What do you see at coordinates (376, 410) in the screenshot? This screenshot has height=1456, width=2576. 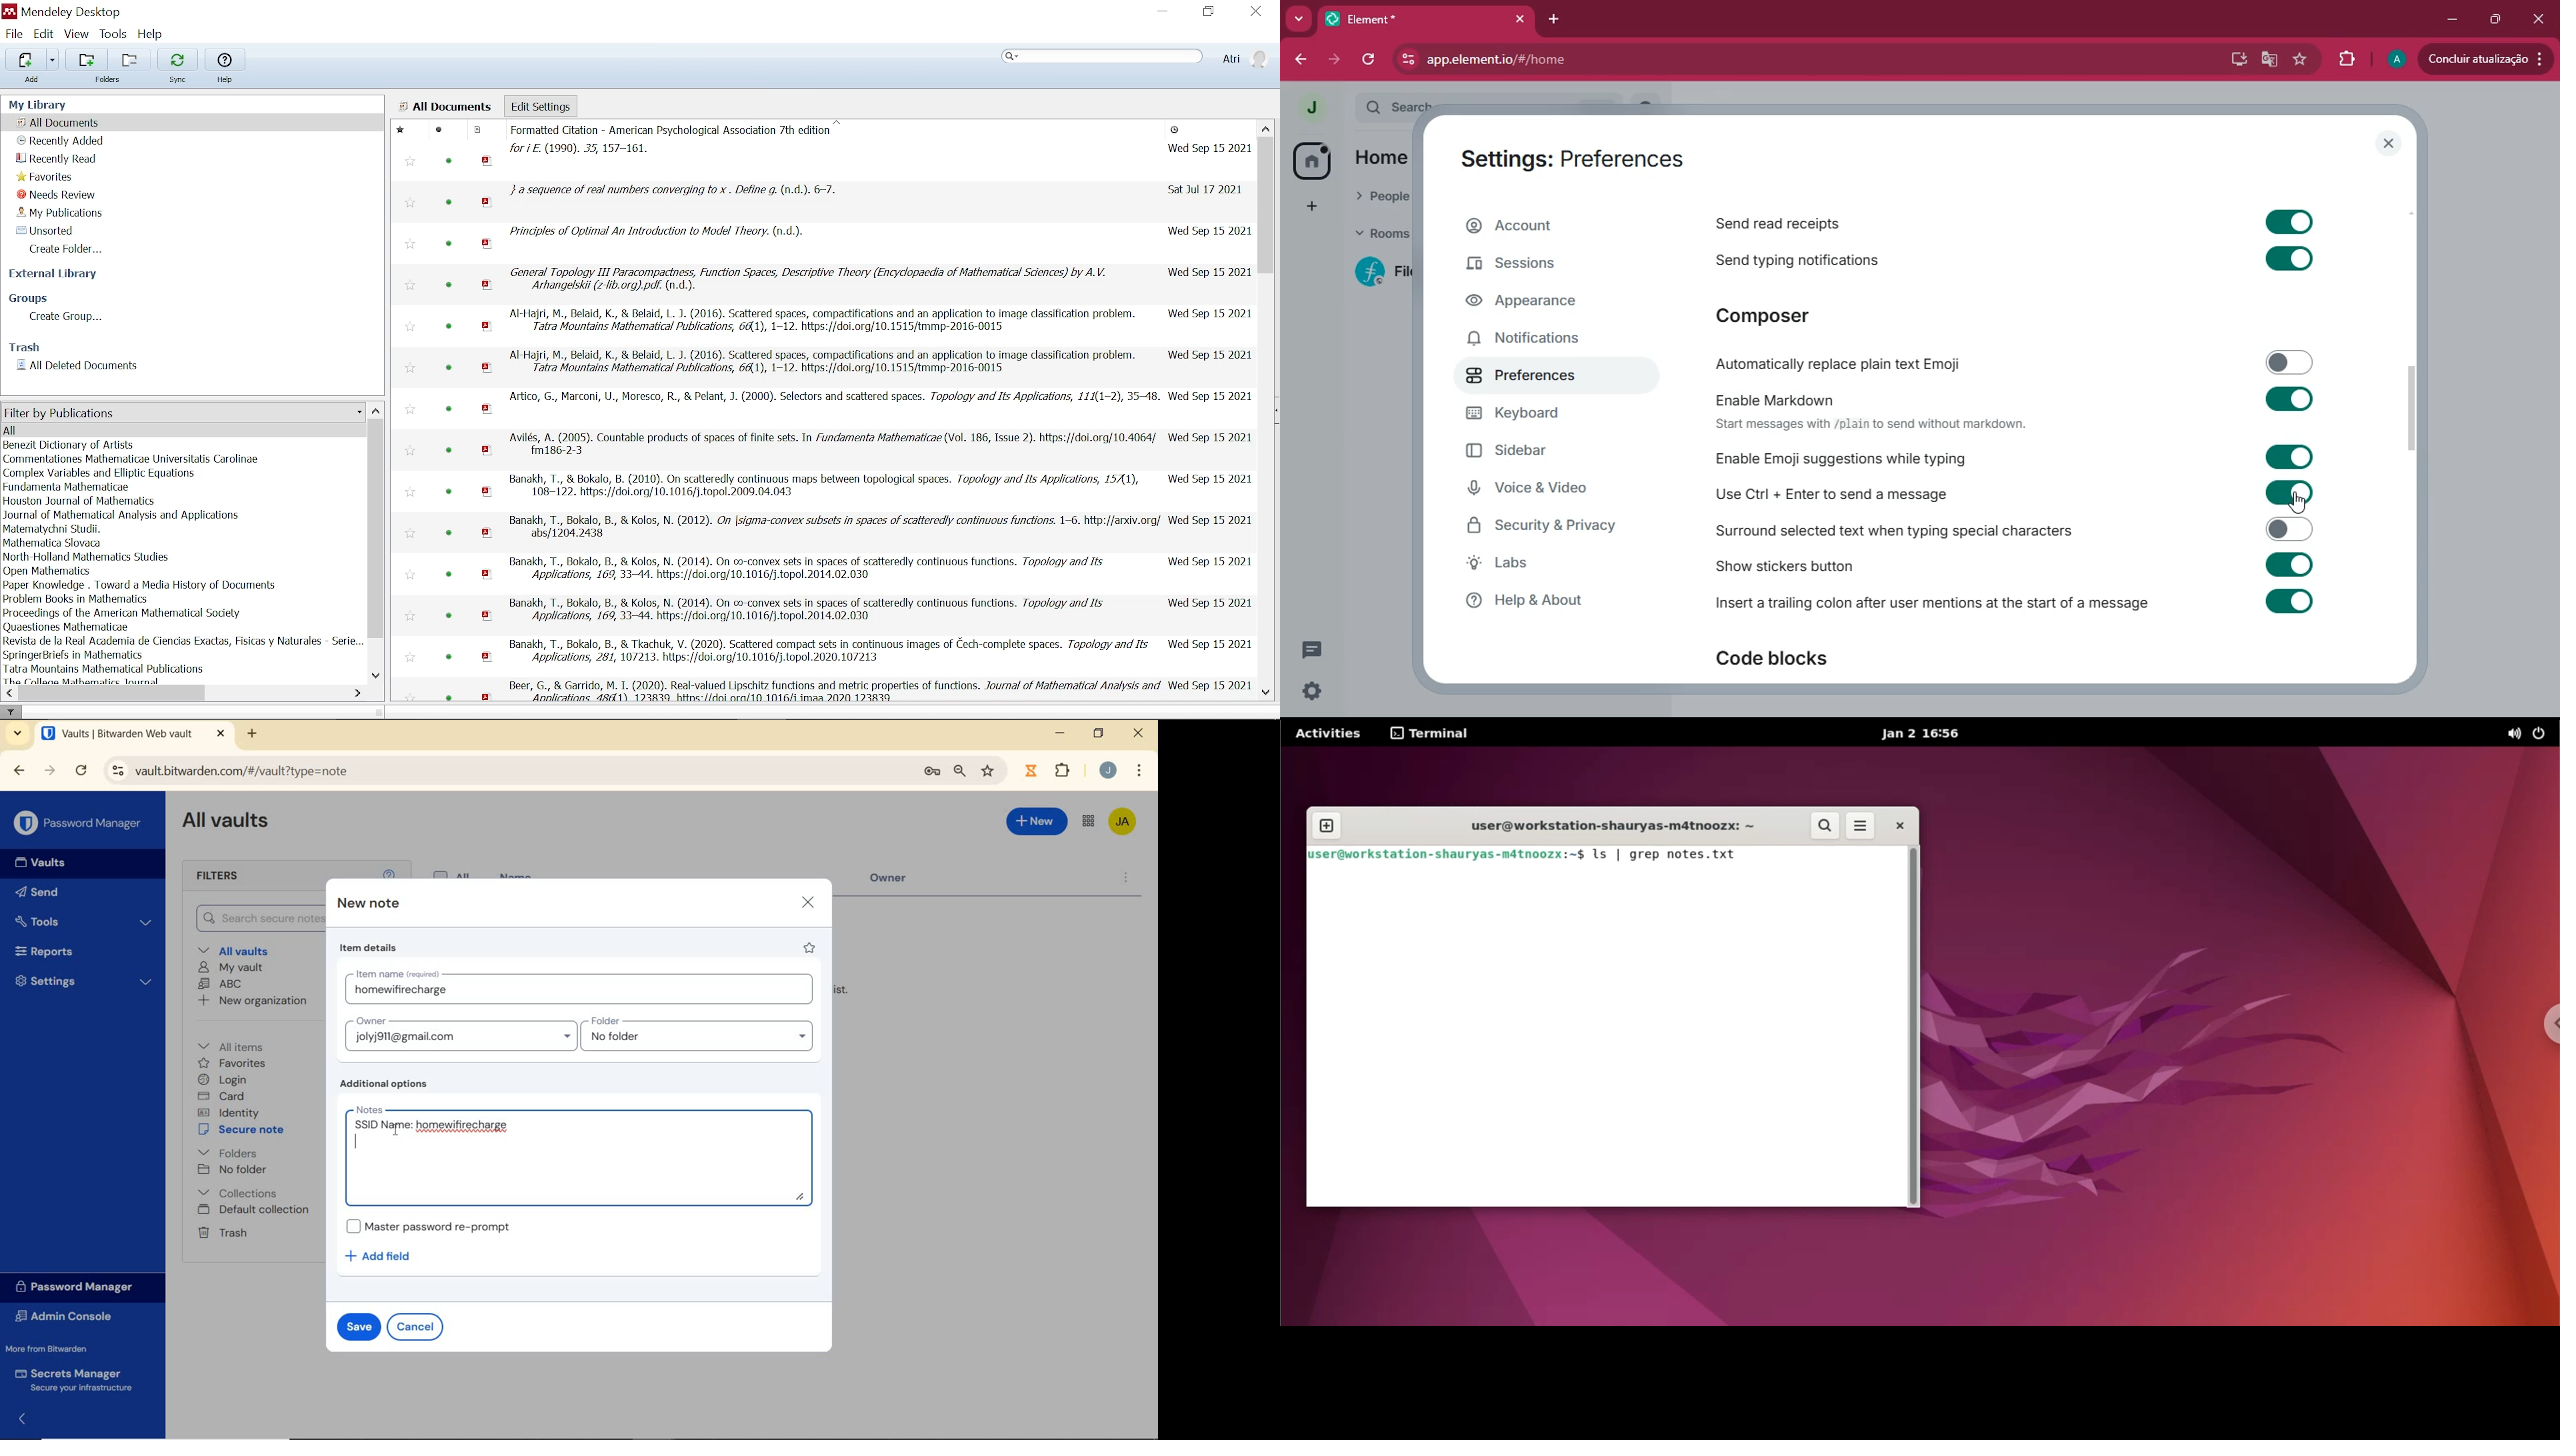 I see `Move up in filter by publication` at bounding box center [376, 410].